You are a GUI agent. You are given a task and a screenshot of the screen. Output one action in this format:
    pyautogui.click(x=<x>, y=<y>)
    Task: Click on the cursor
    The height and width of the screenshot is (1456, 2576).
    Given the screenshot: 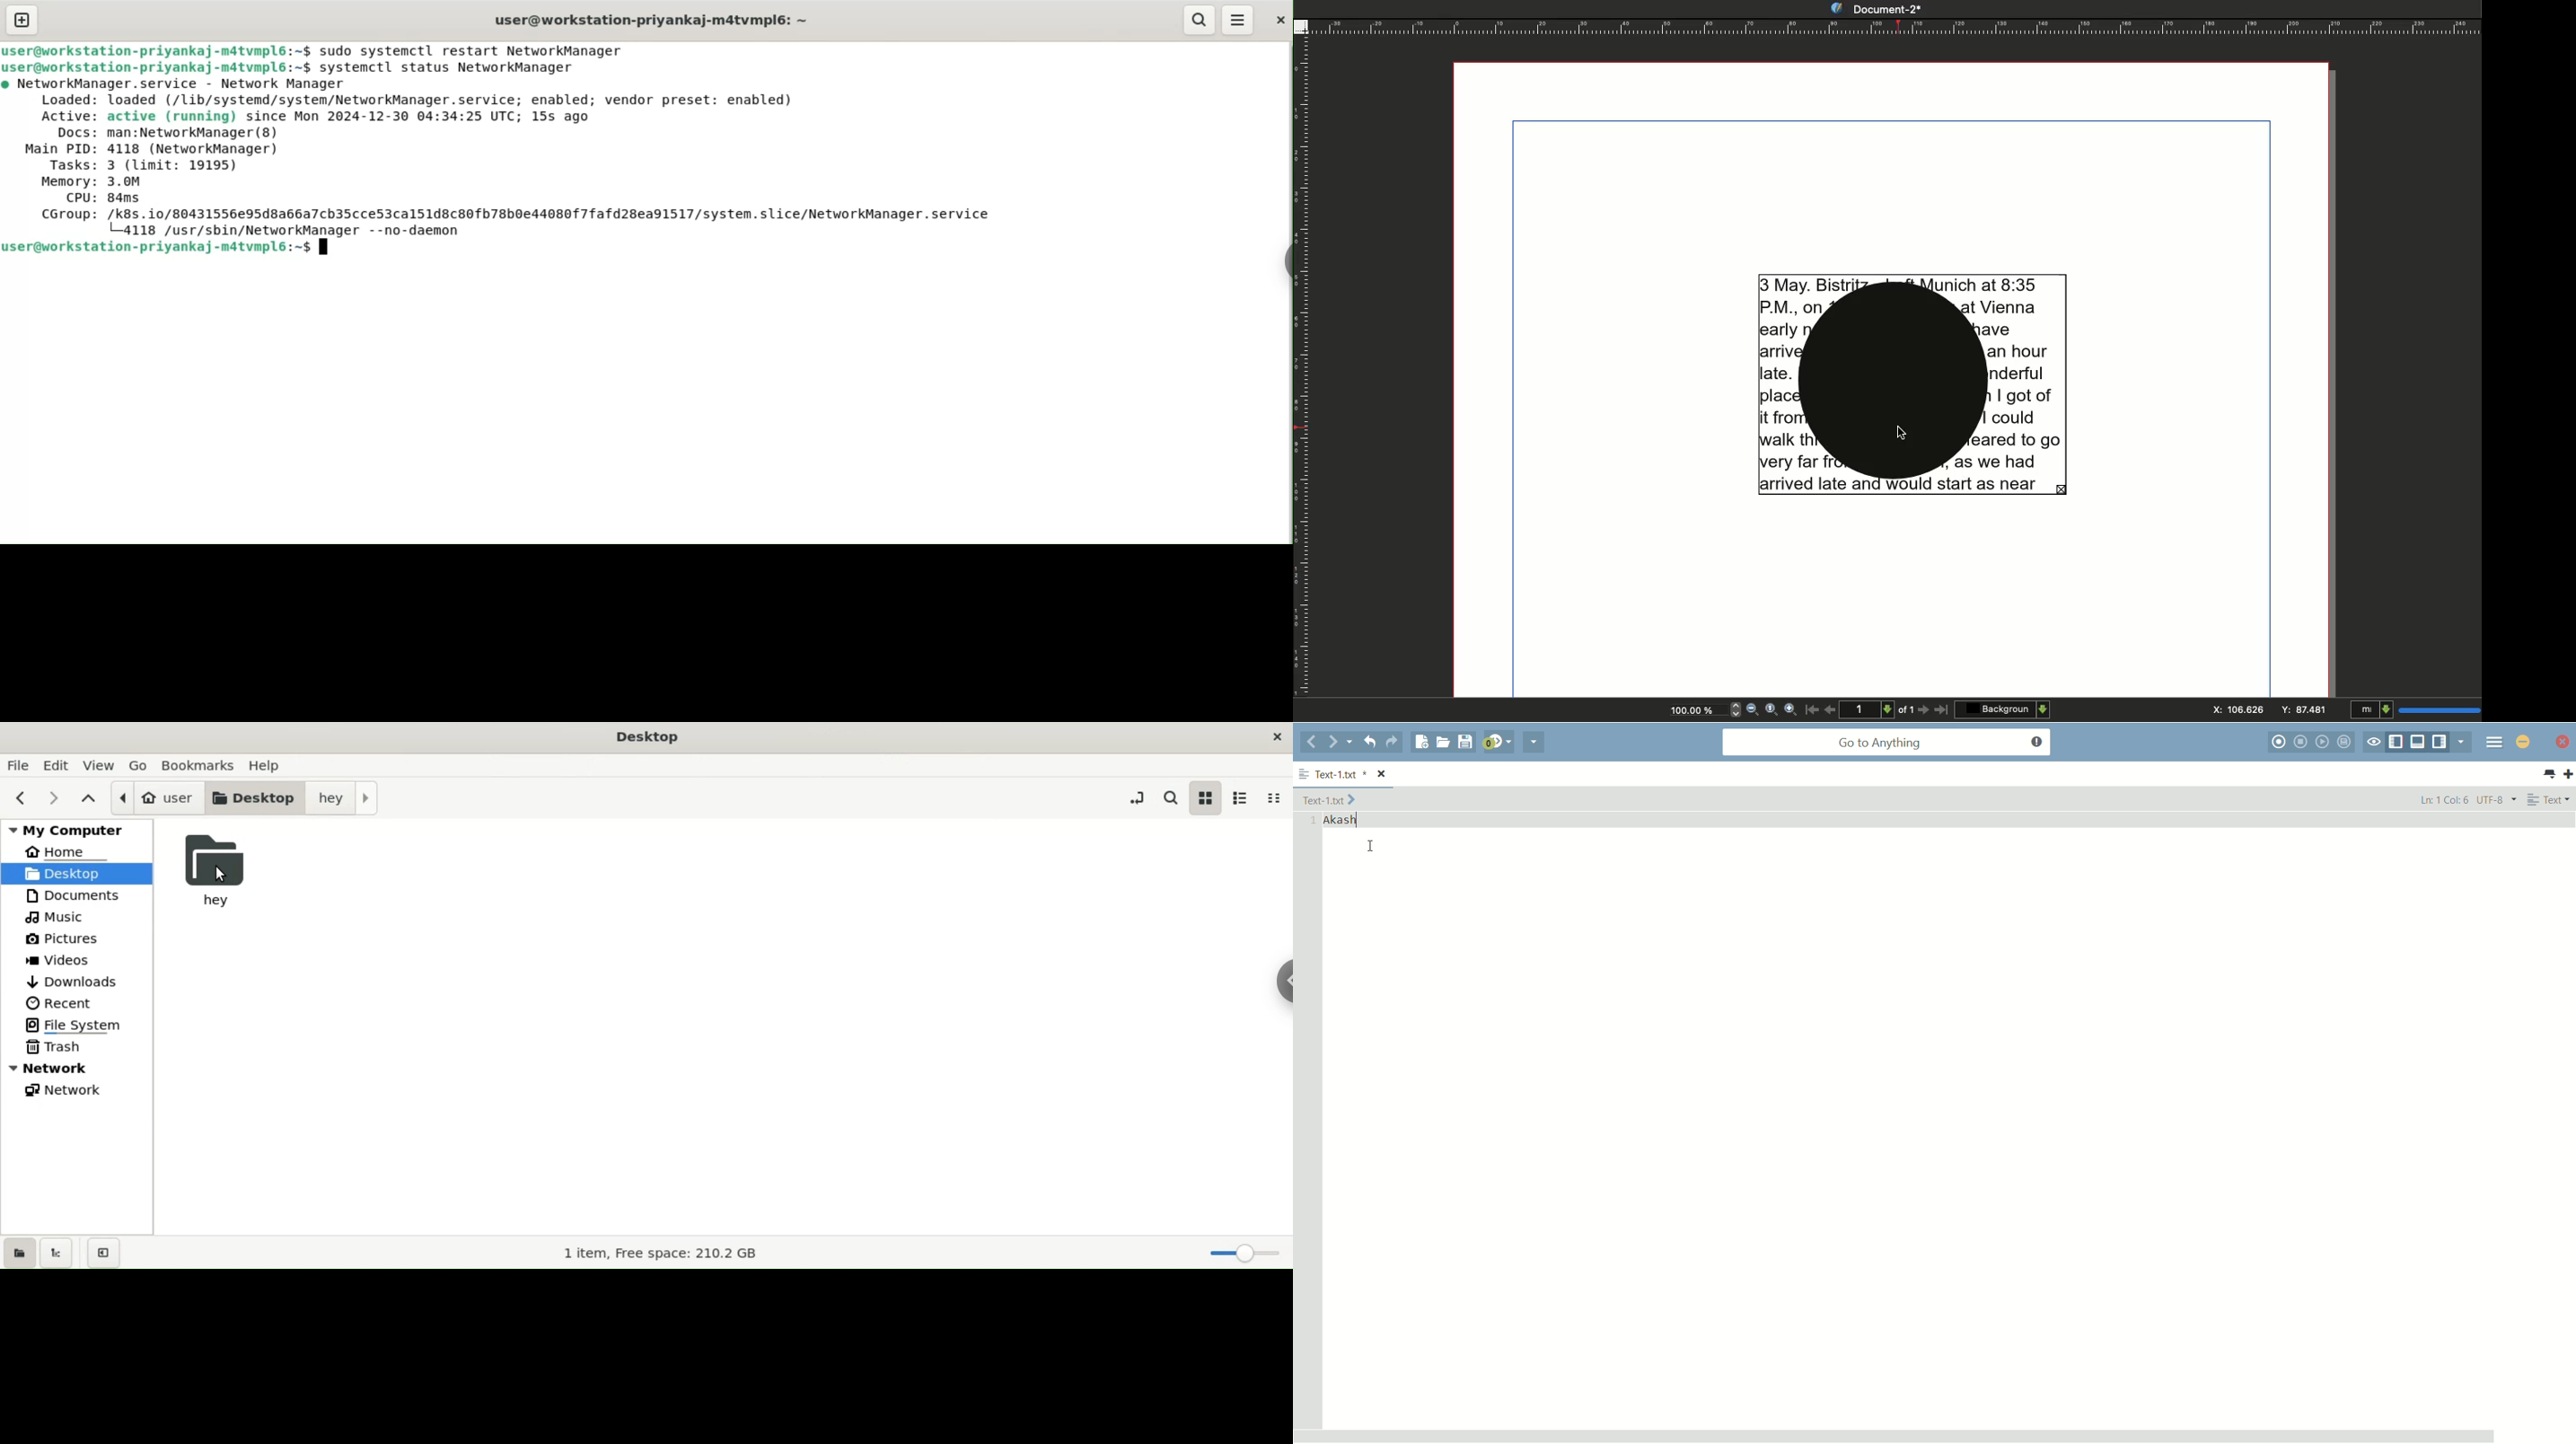 What is the action you would take?
    pyautogui.click(x=1372, y=847)
    